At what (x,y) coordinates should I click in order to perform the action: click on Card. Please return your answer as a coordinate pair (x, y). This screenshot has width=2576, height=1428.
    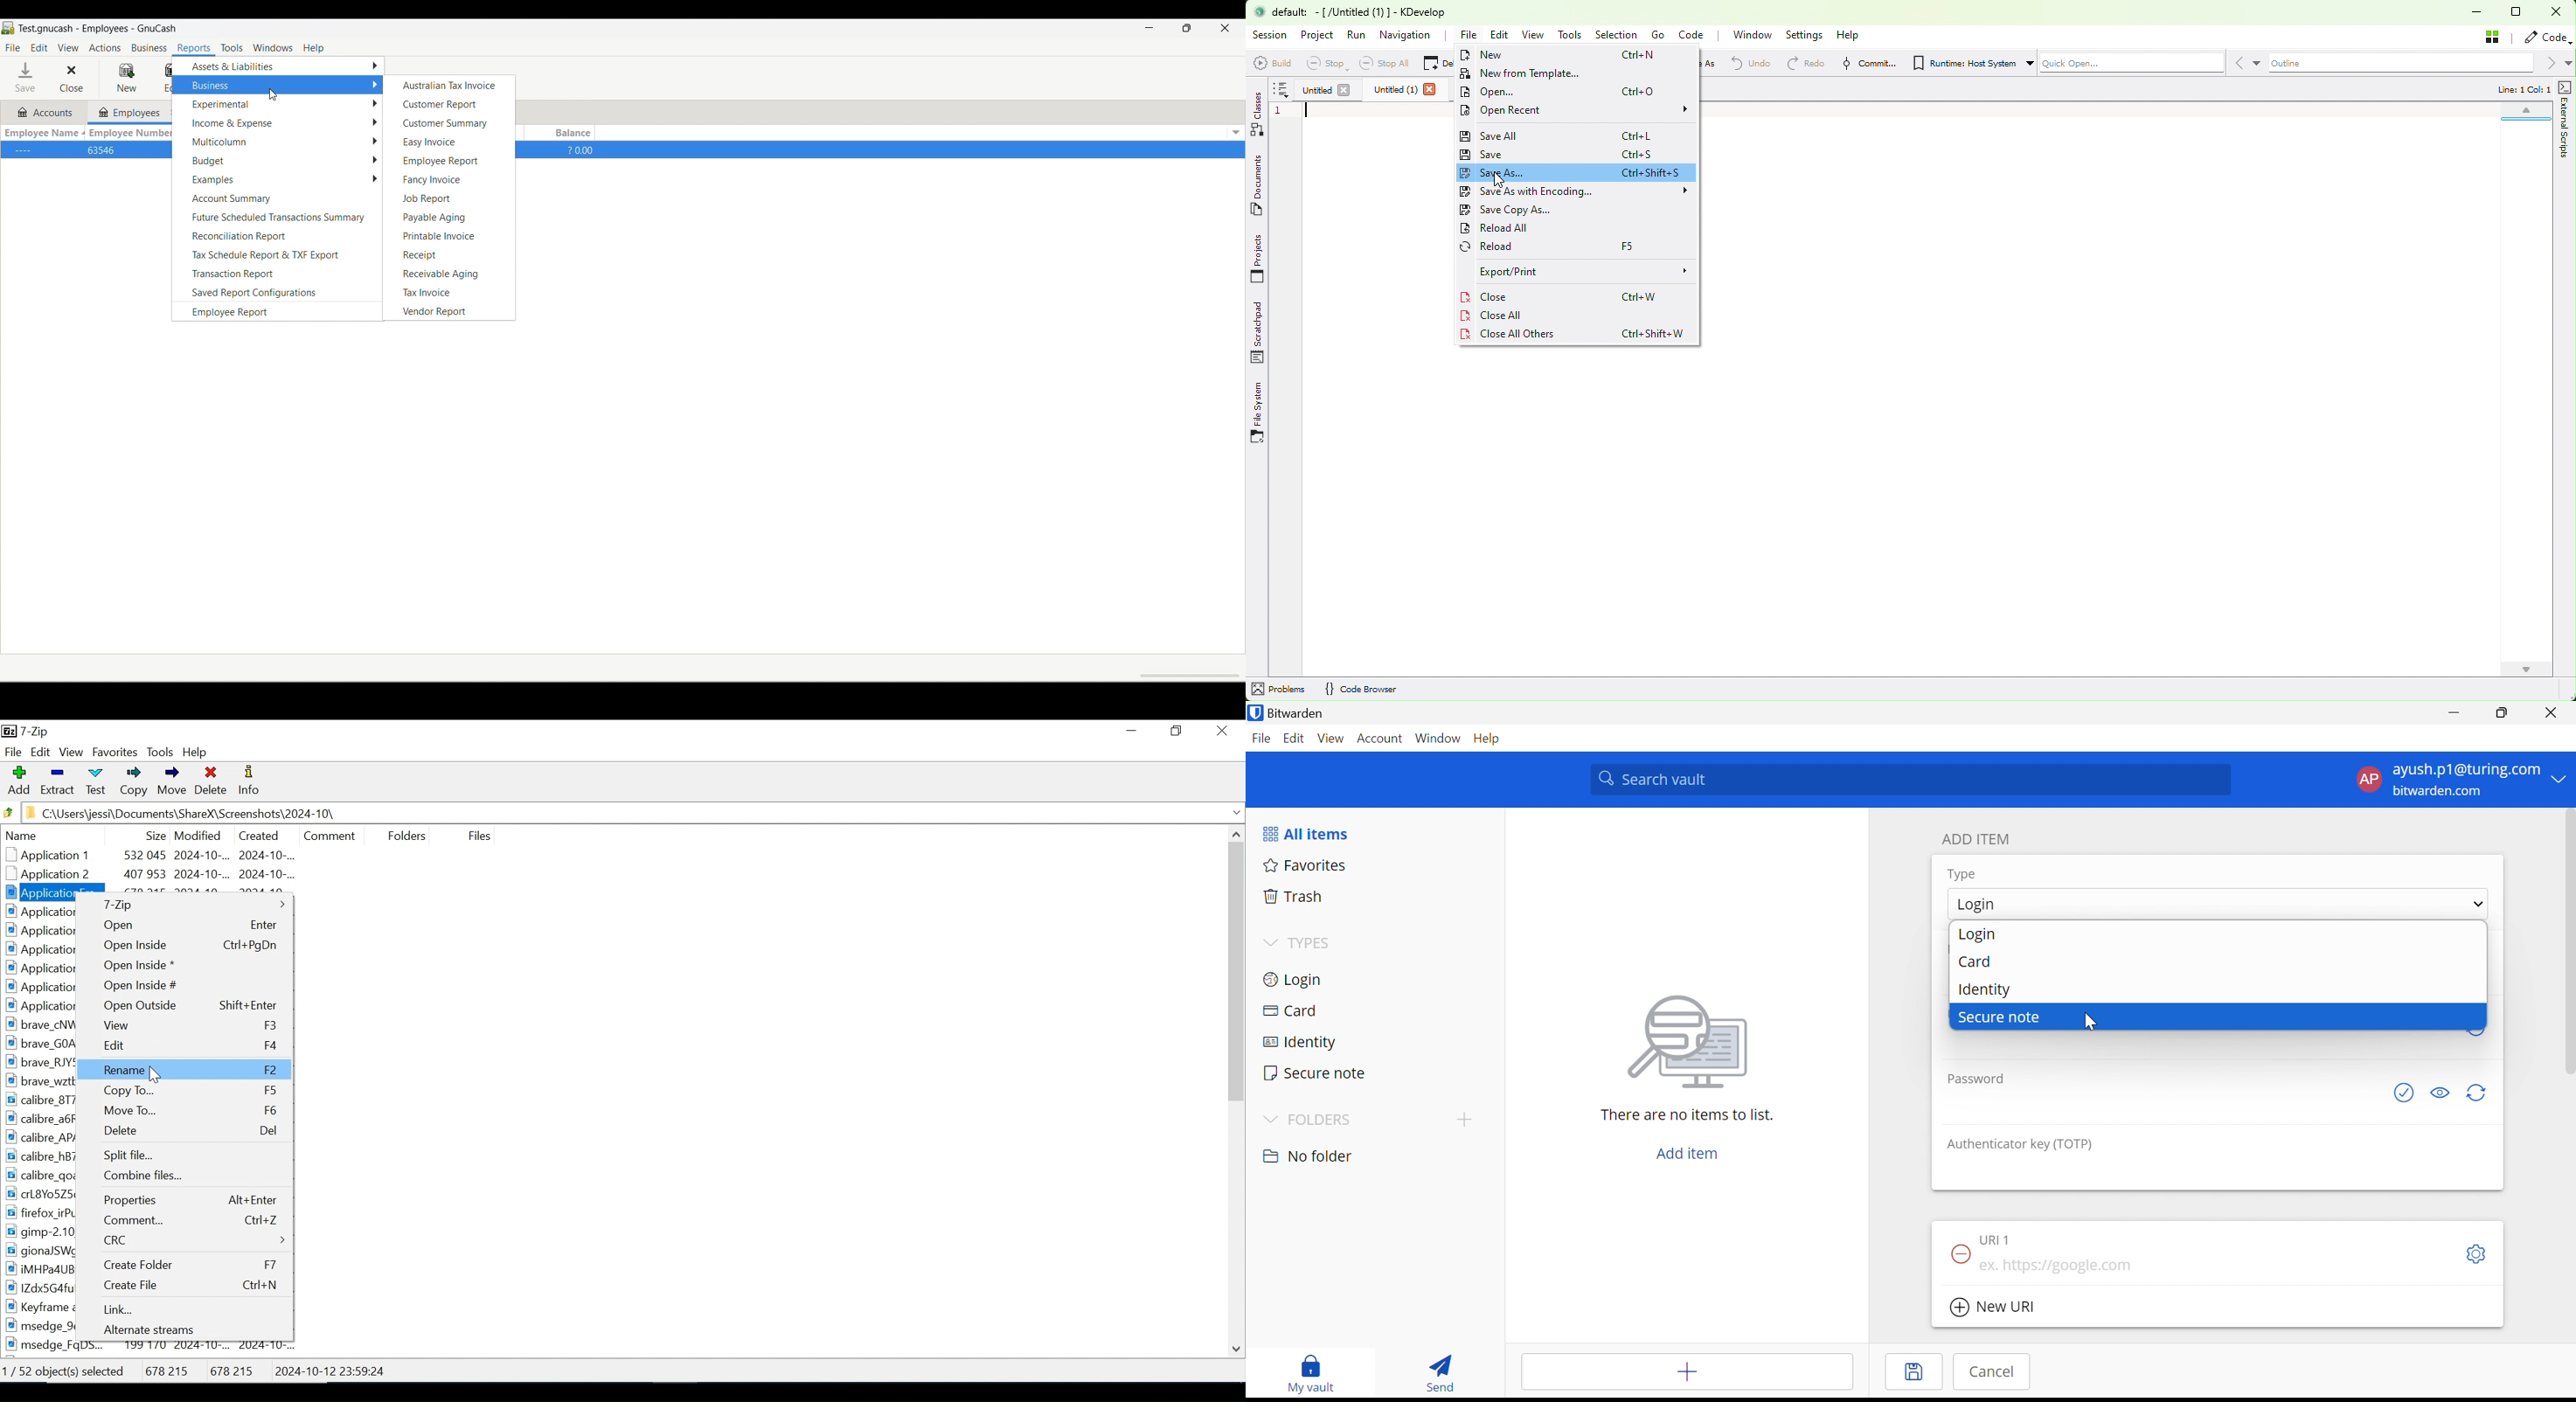
    Looking at the image, I should click on (1370, 1008).